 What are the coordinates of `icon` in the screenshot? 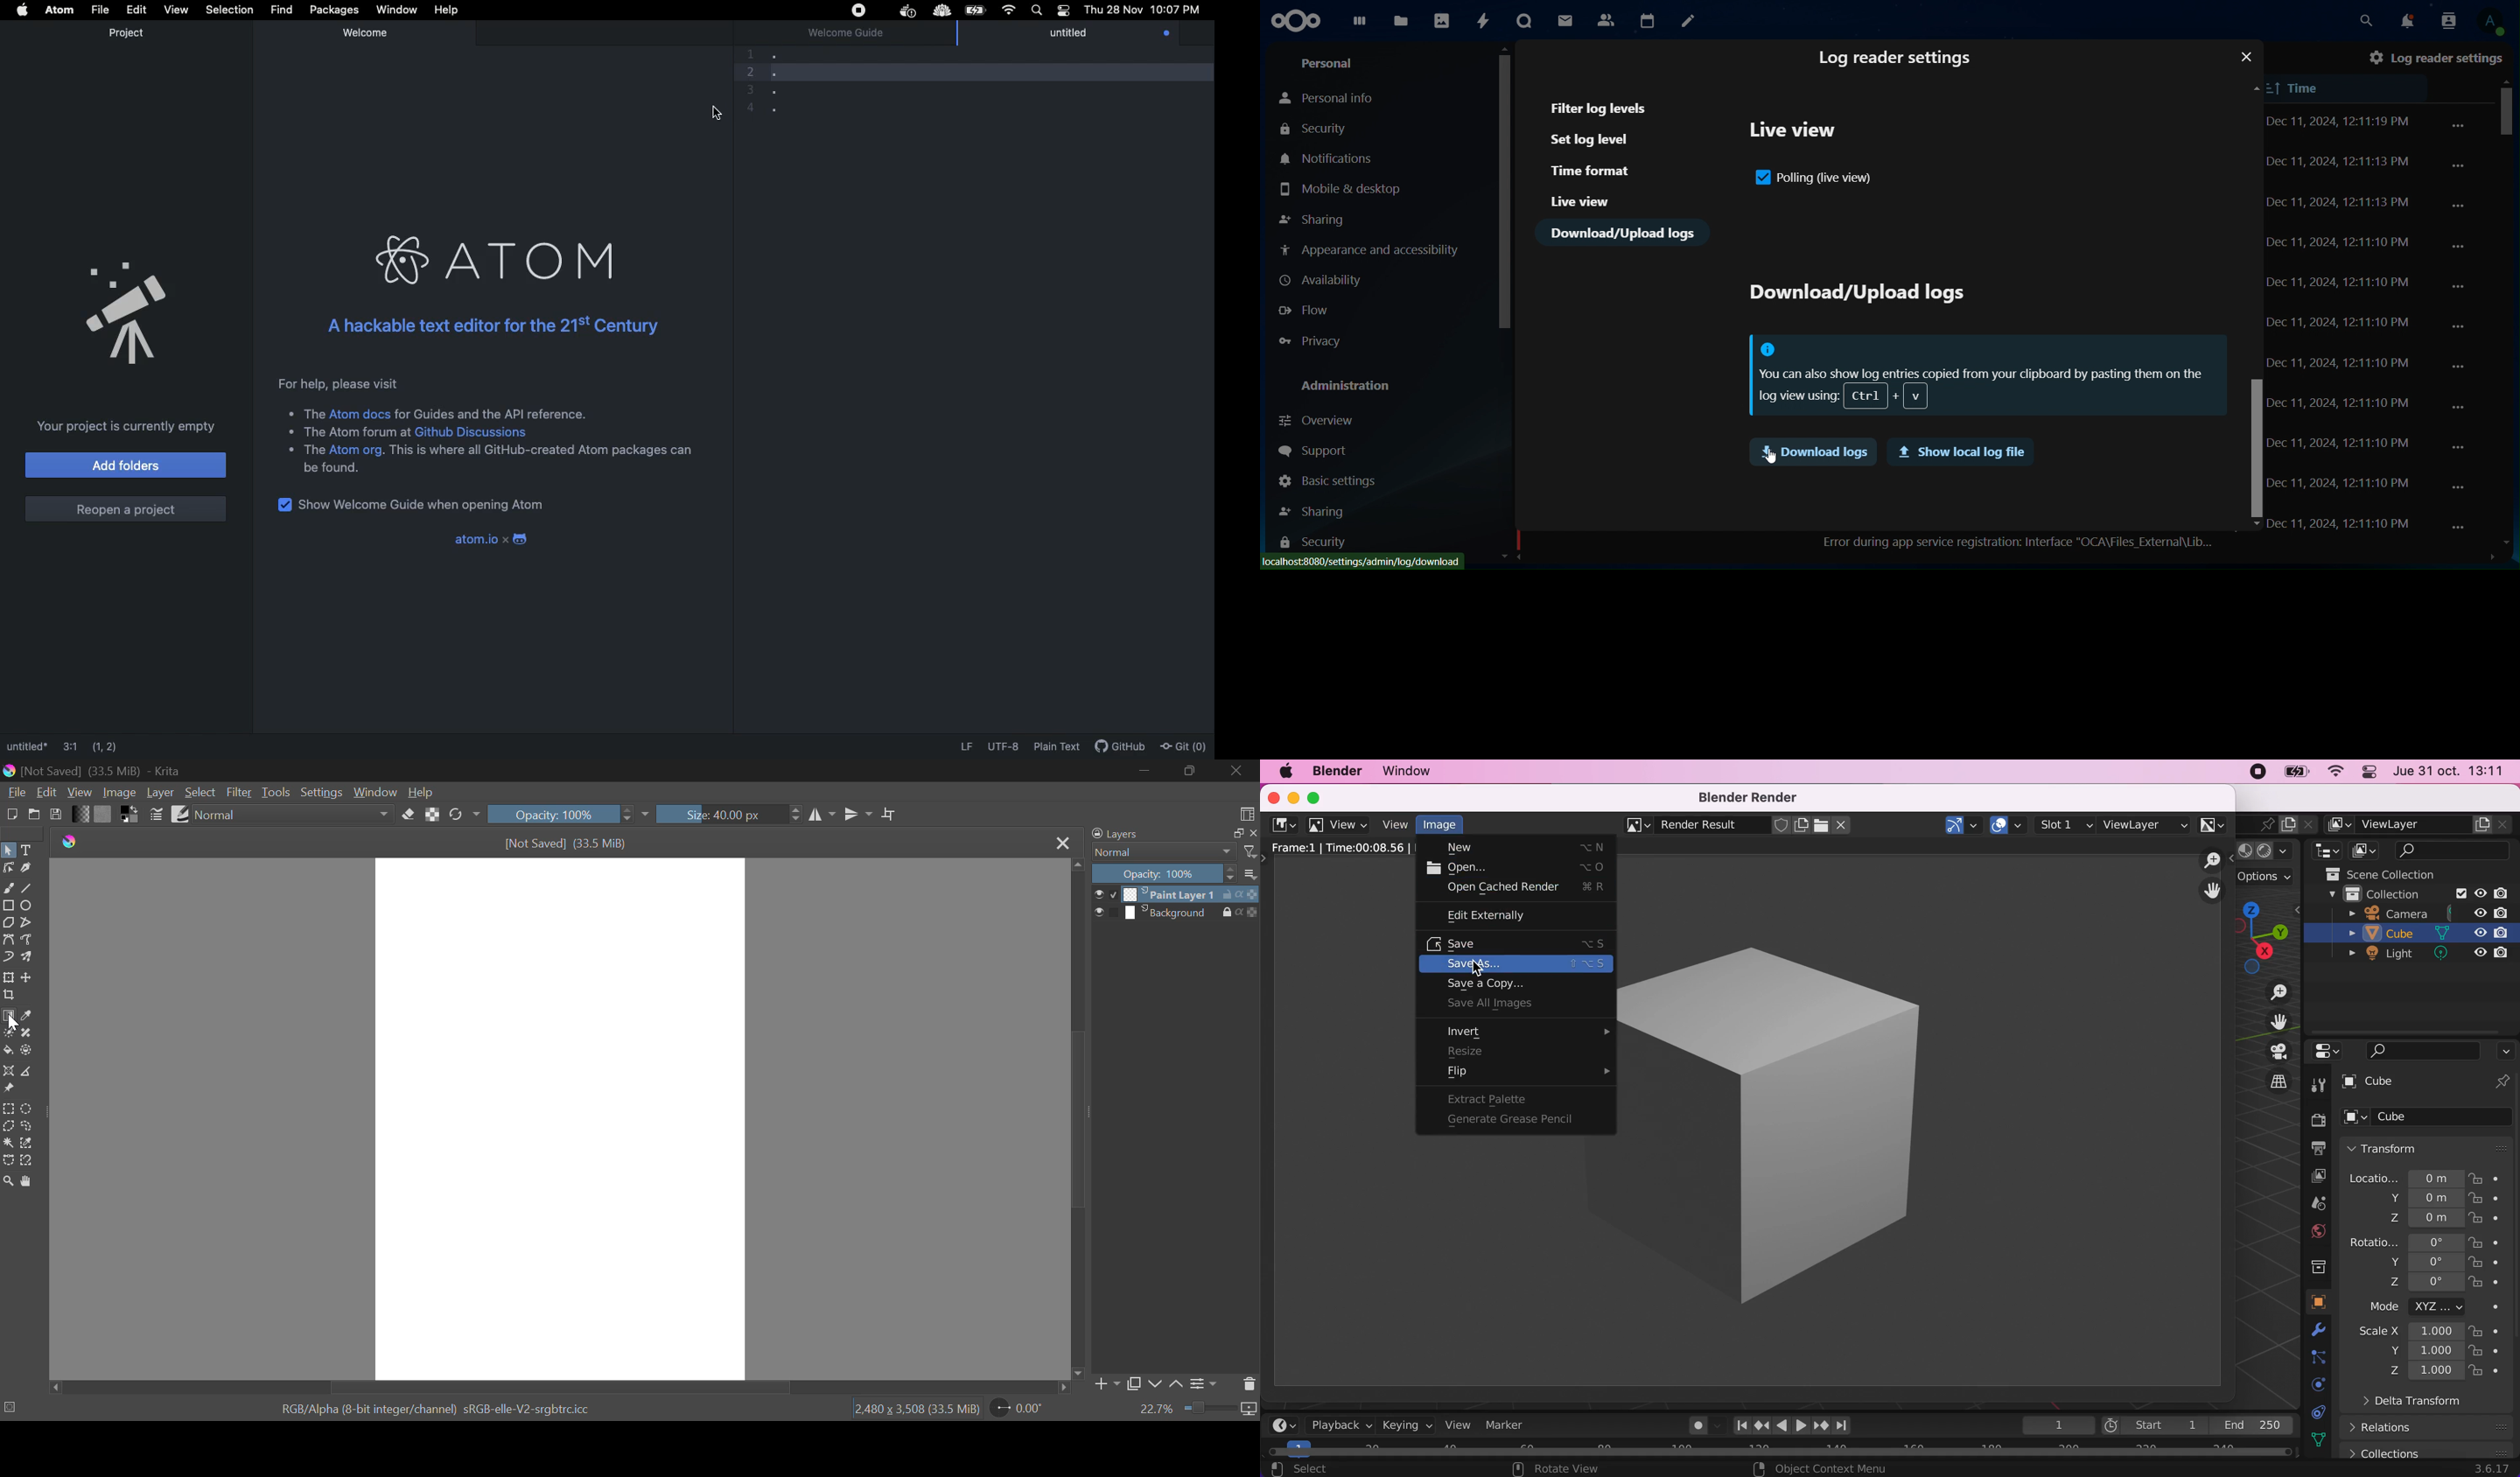 It's located at (1299, 21).